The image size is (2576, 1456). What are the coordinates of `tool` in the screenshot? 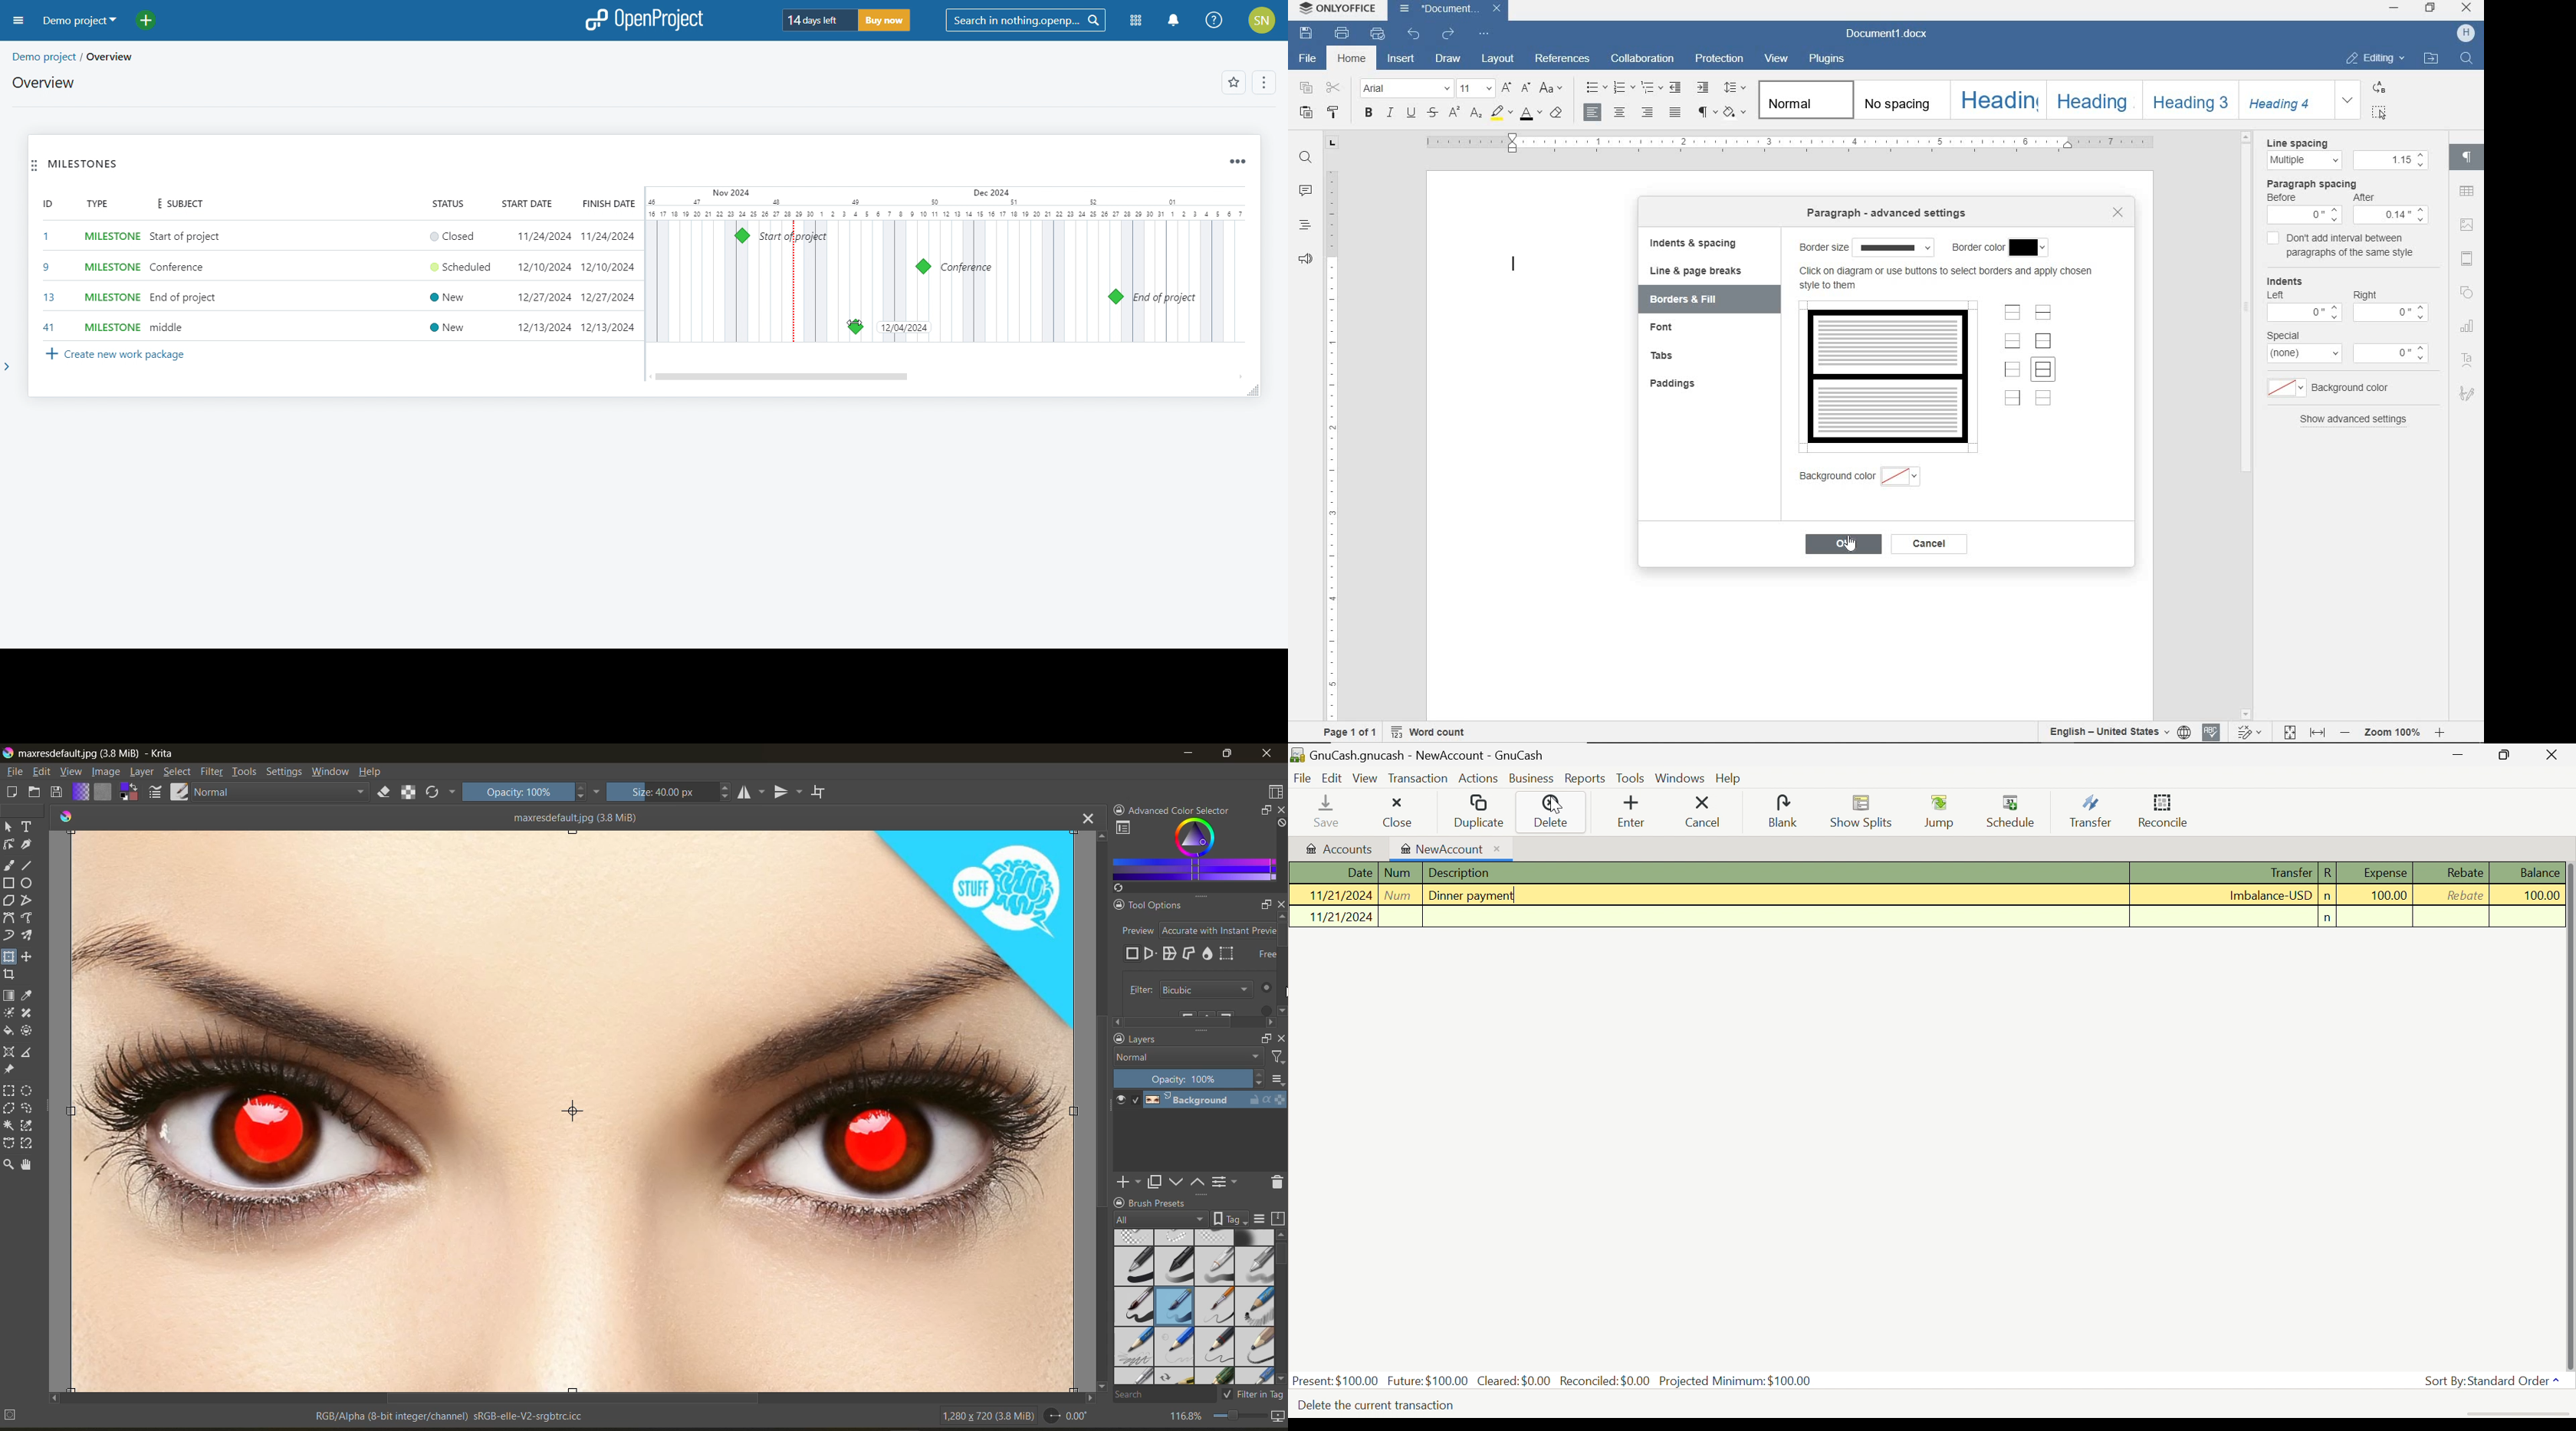 It's located at (9, 883).